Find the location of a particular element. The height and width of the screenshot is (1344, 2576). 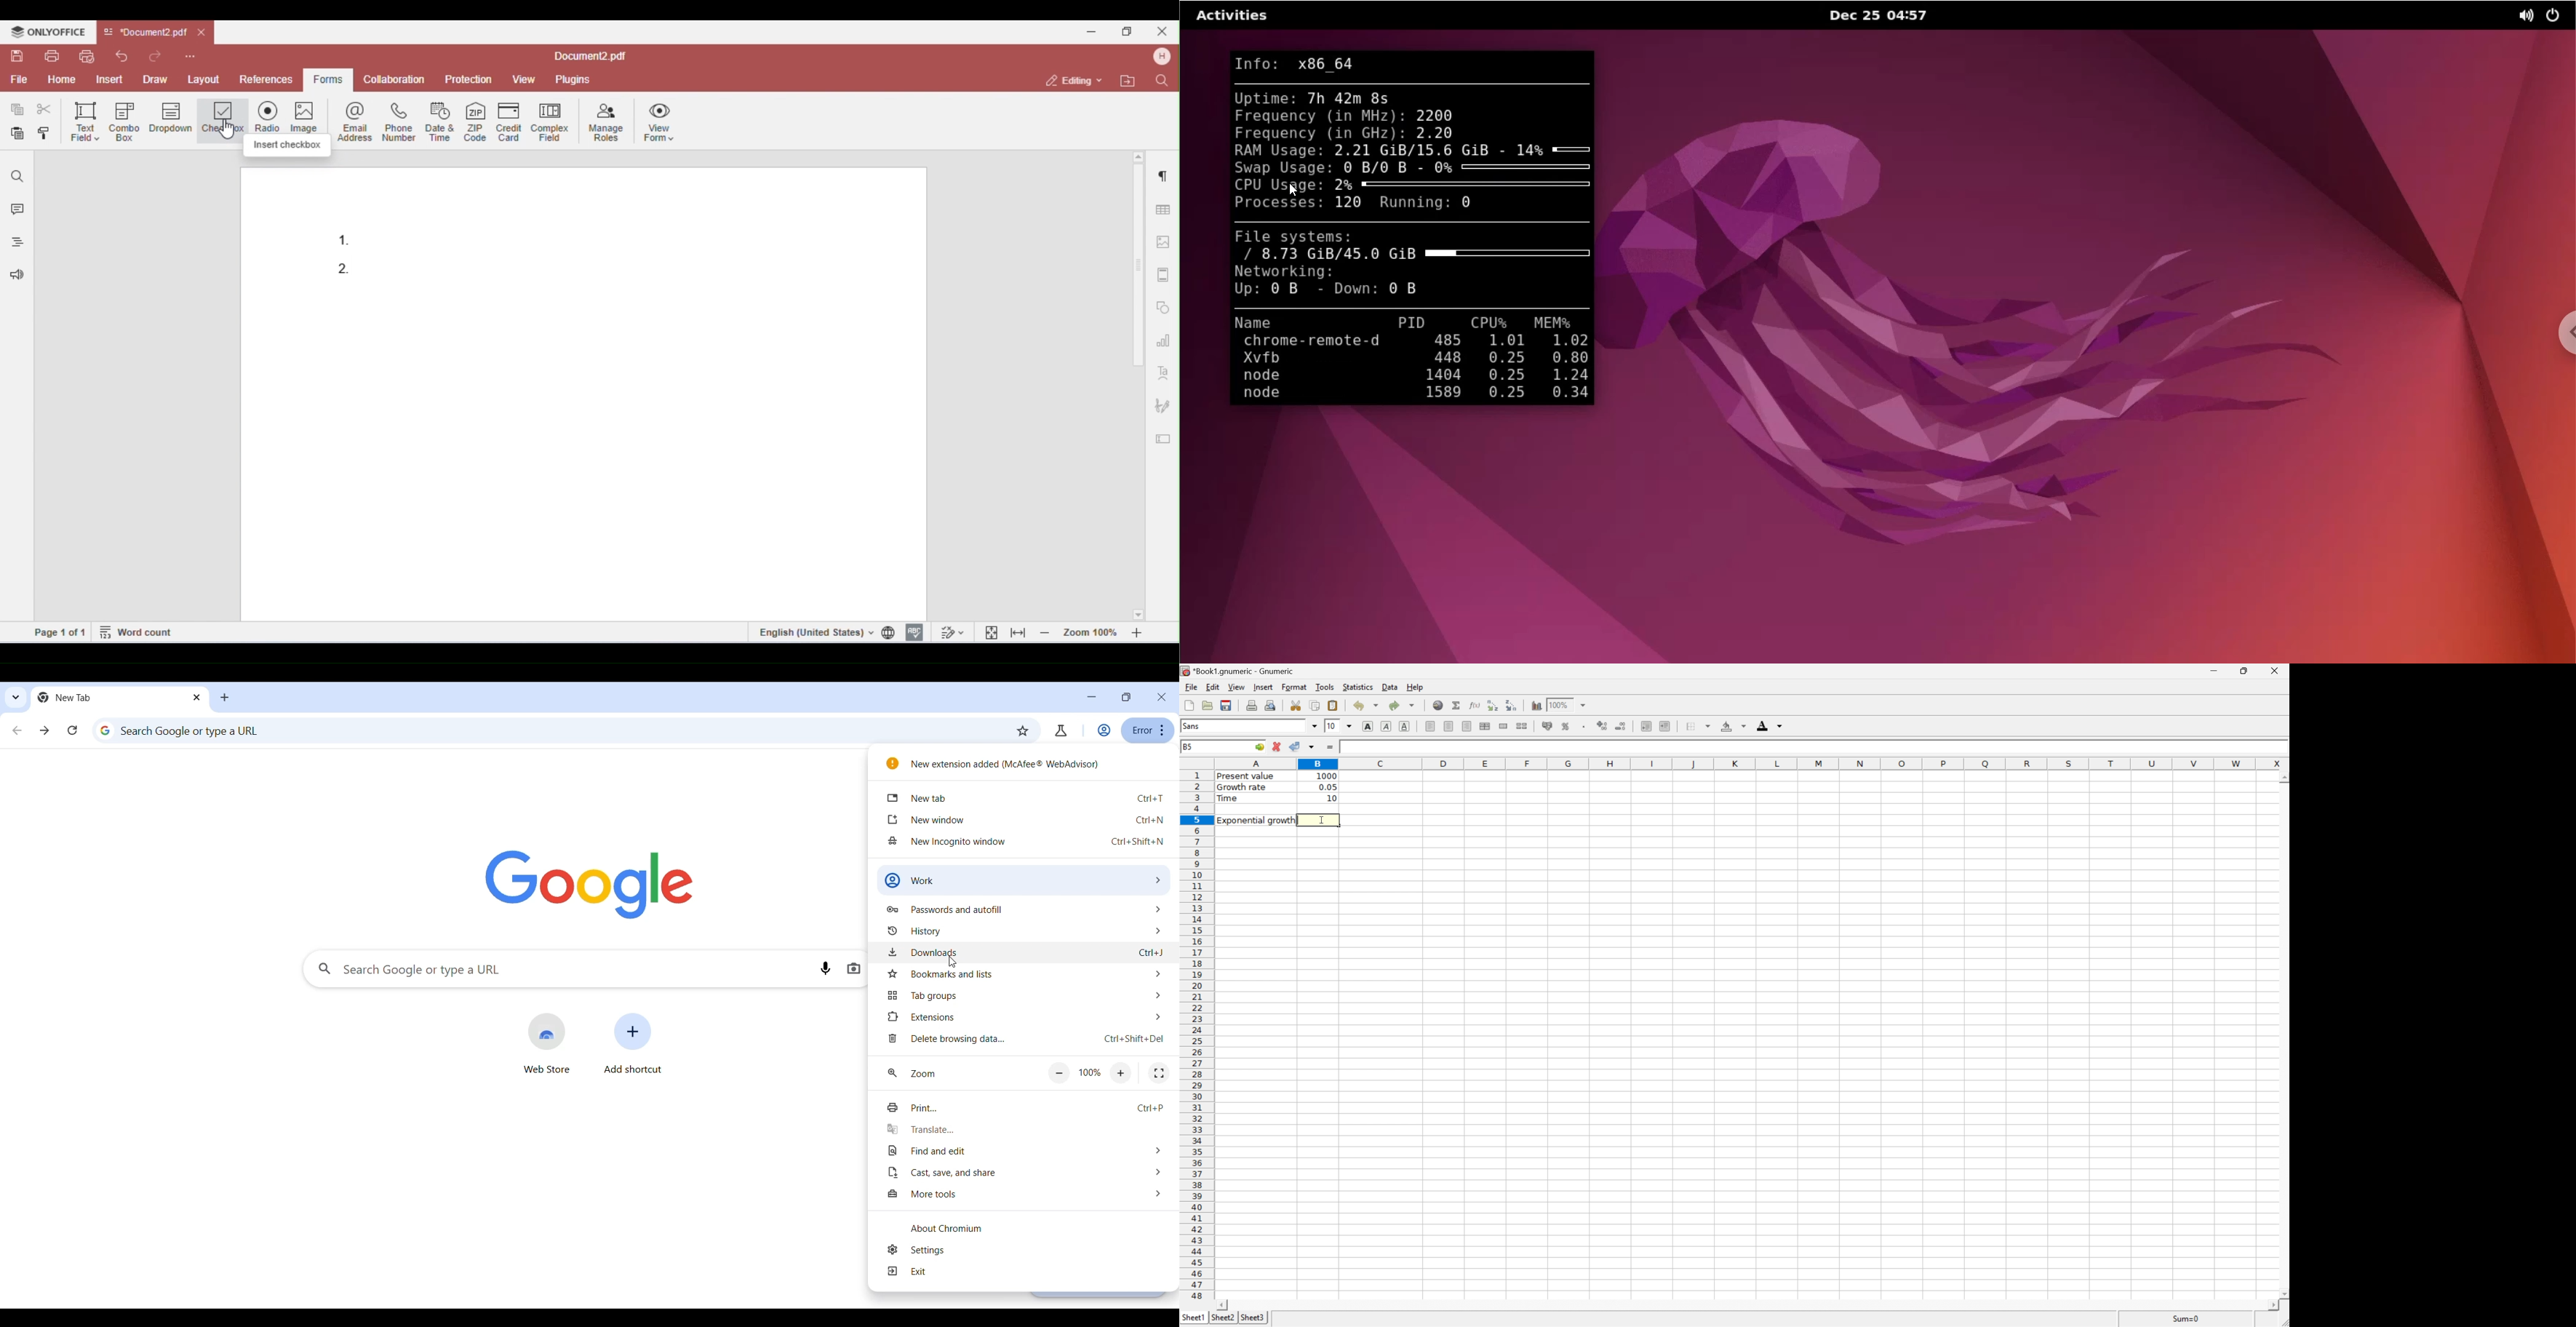

Cancel changes is located at coordinates (1277, 746).